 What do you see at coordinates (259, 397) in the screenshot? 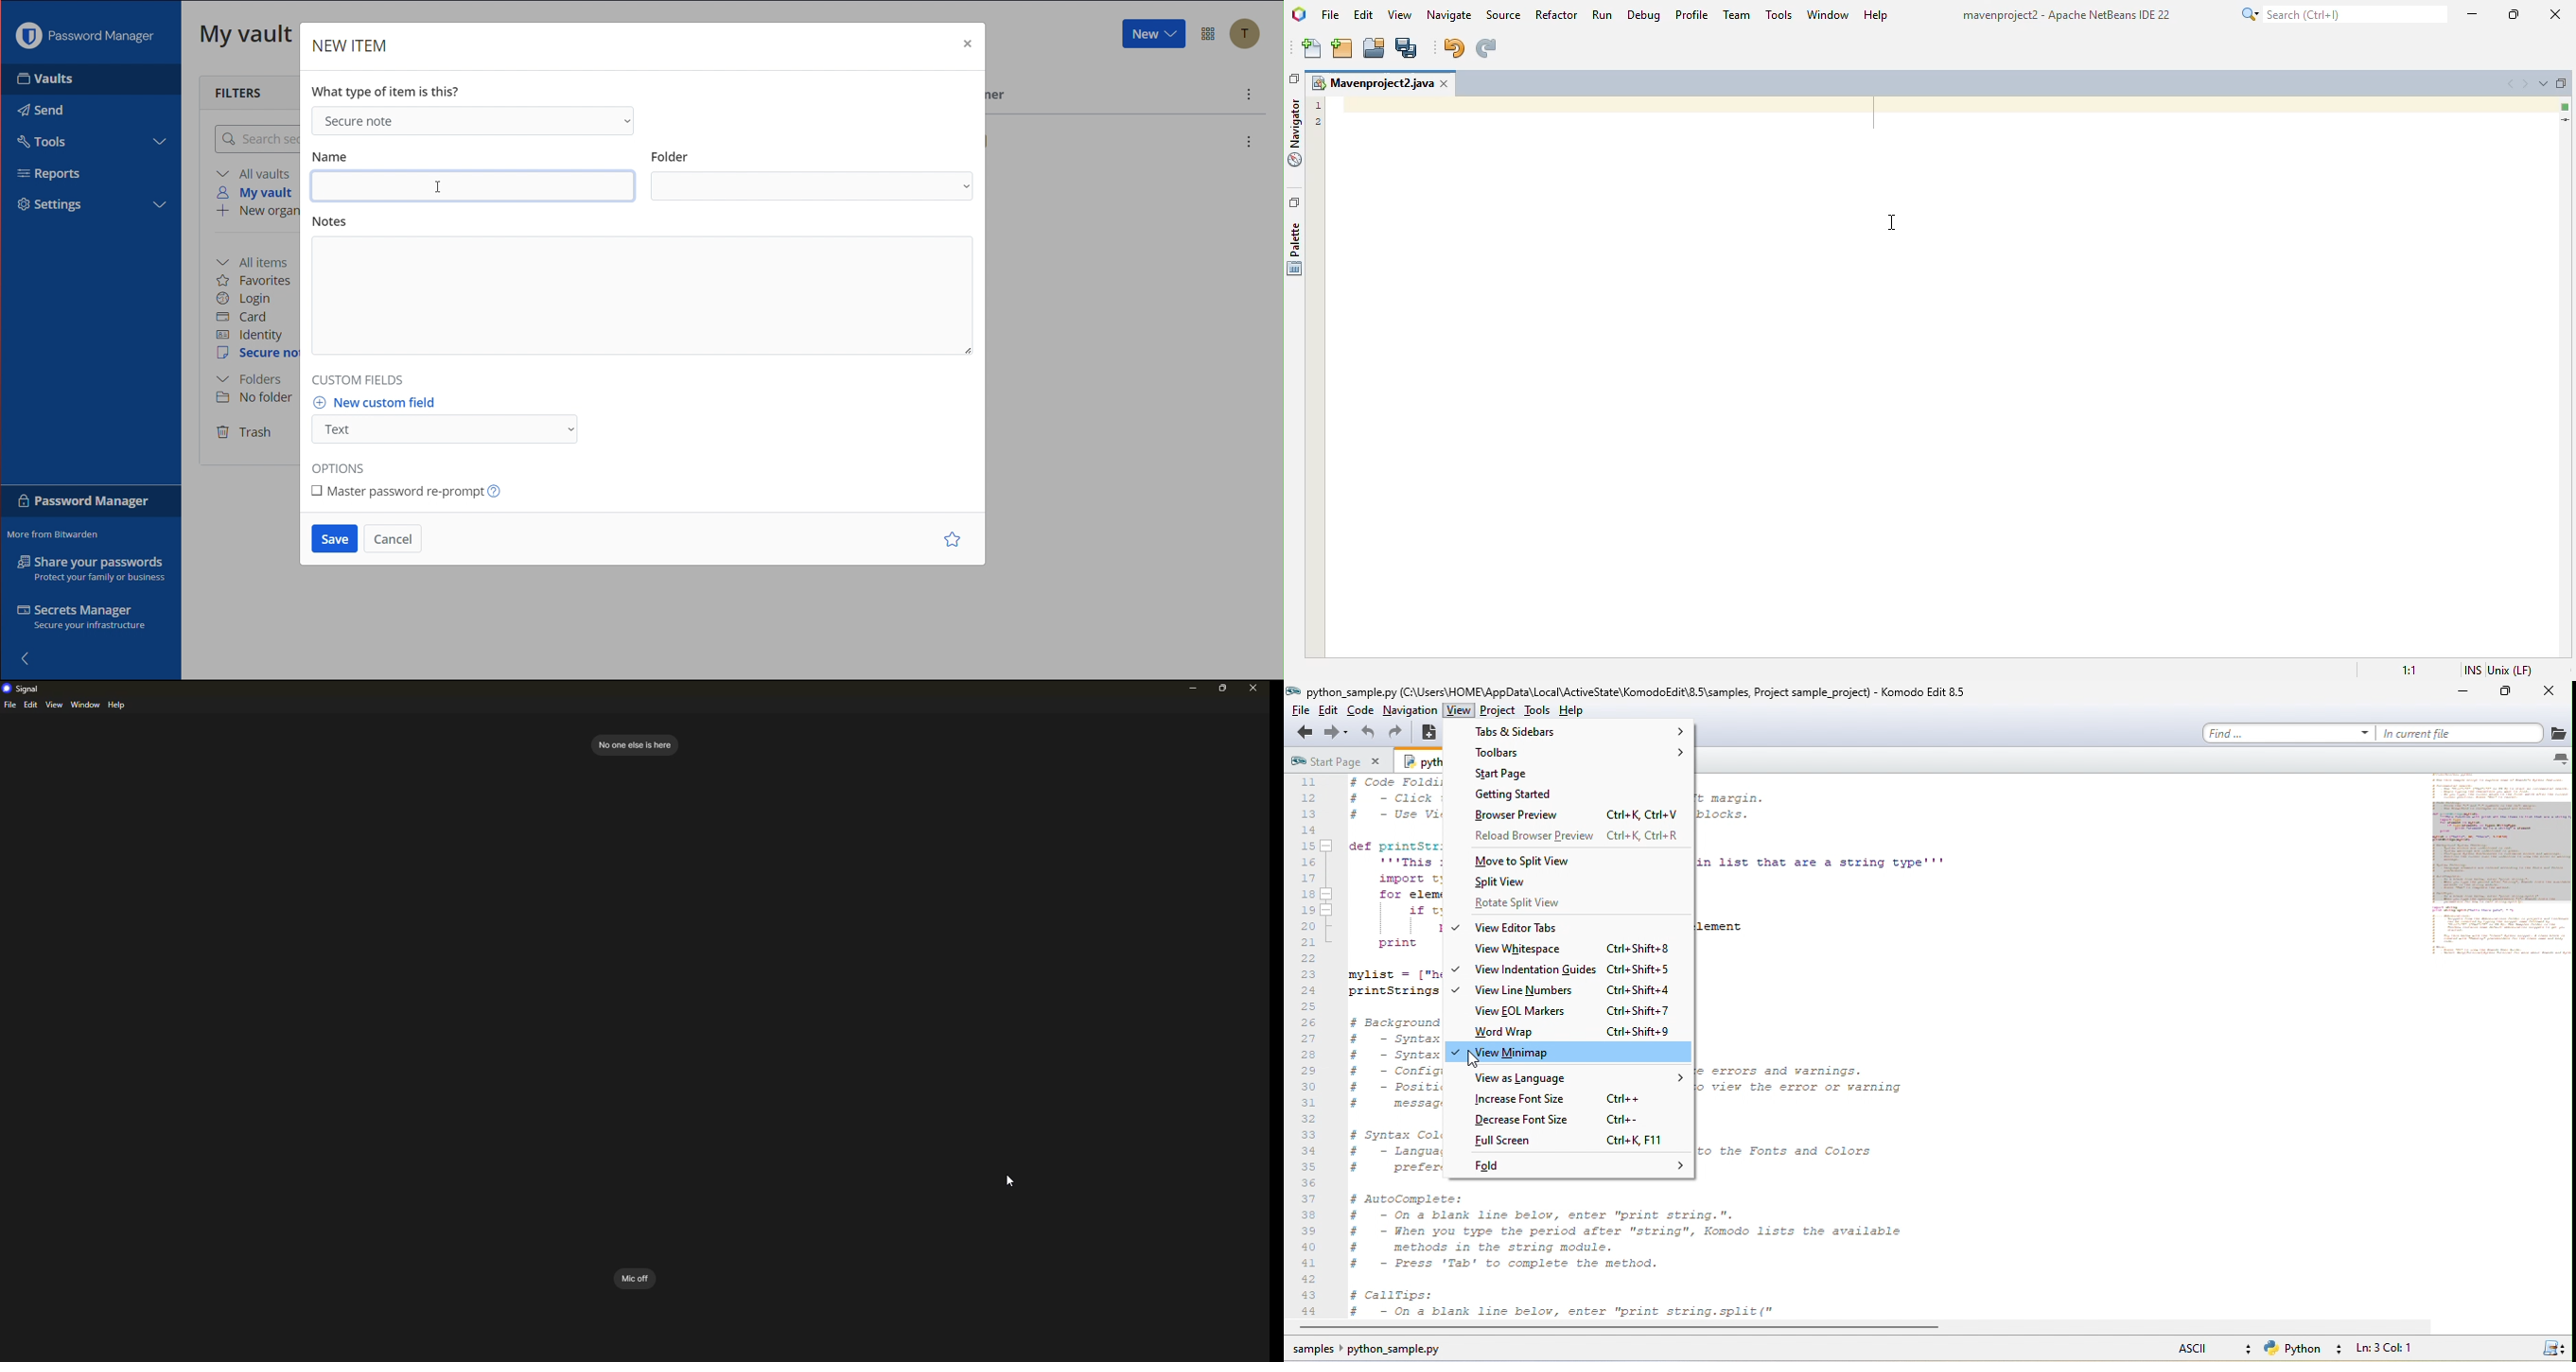
I see `No folder` at bounding box center [259, 397].